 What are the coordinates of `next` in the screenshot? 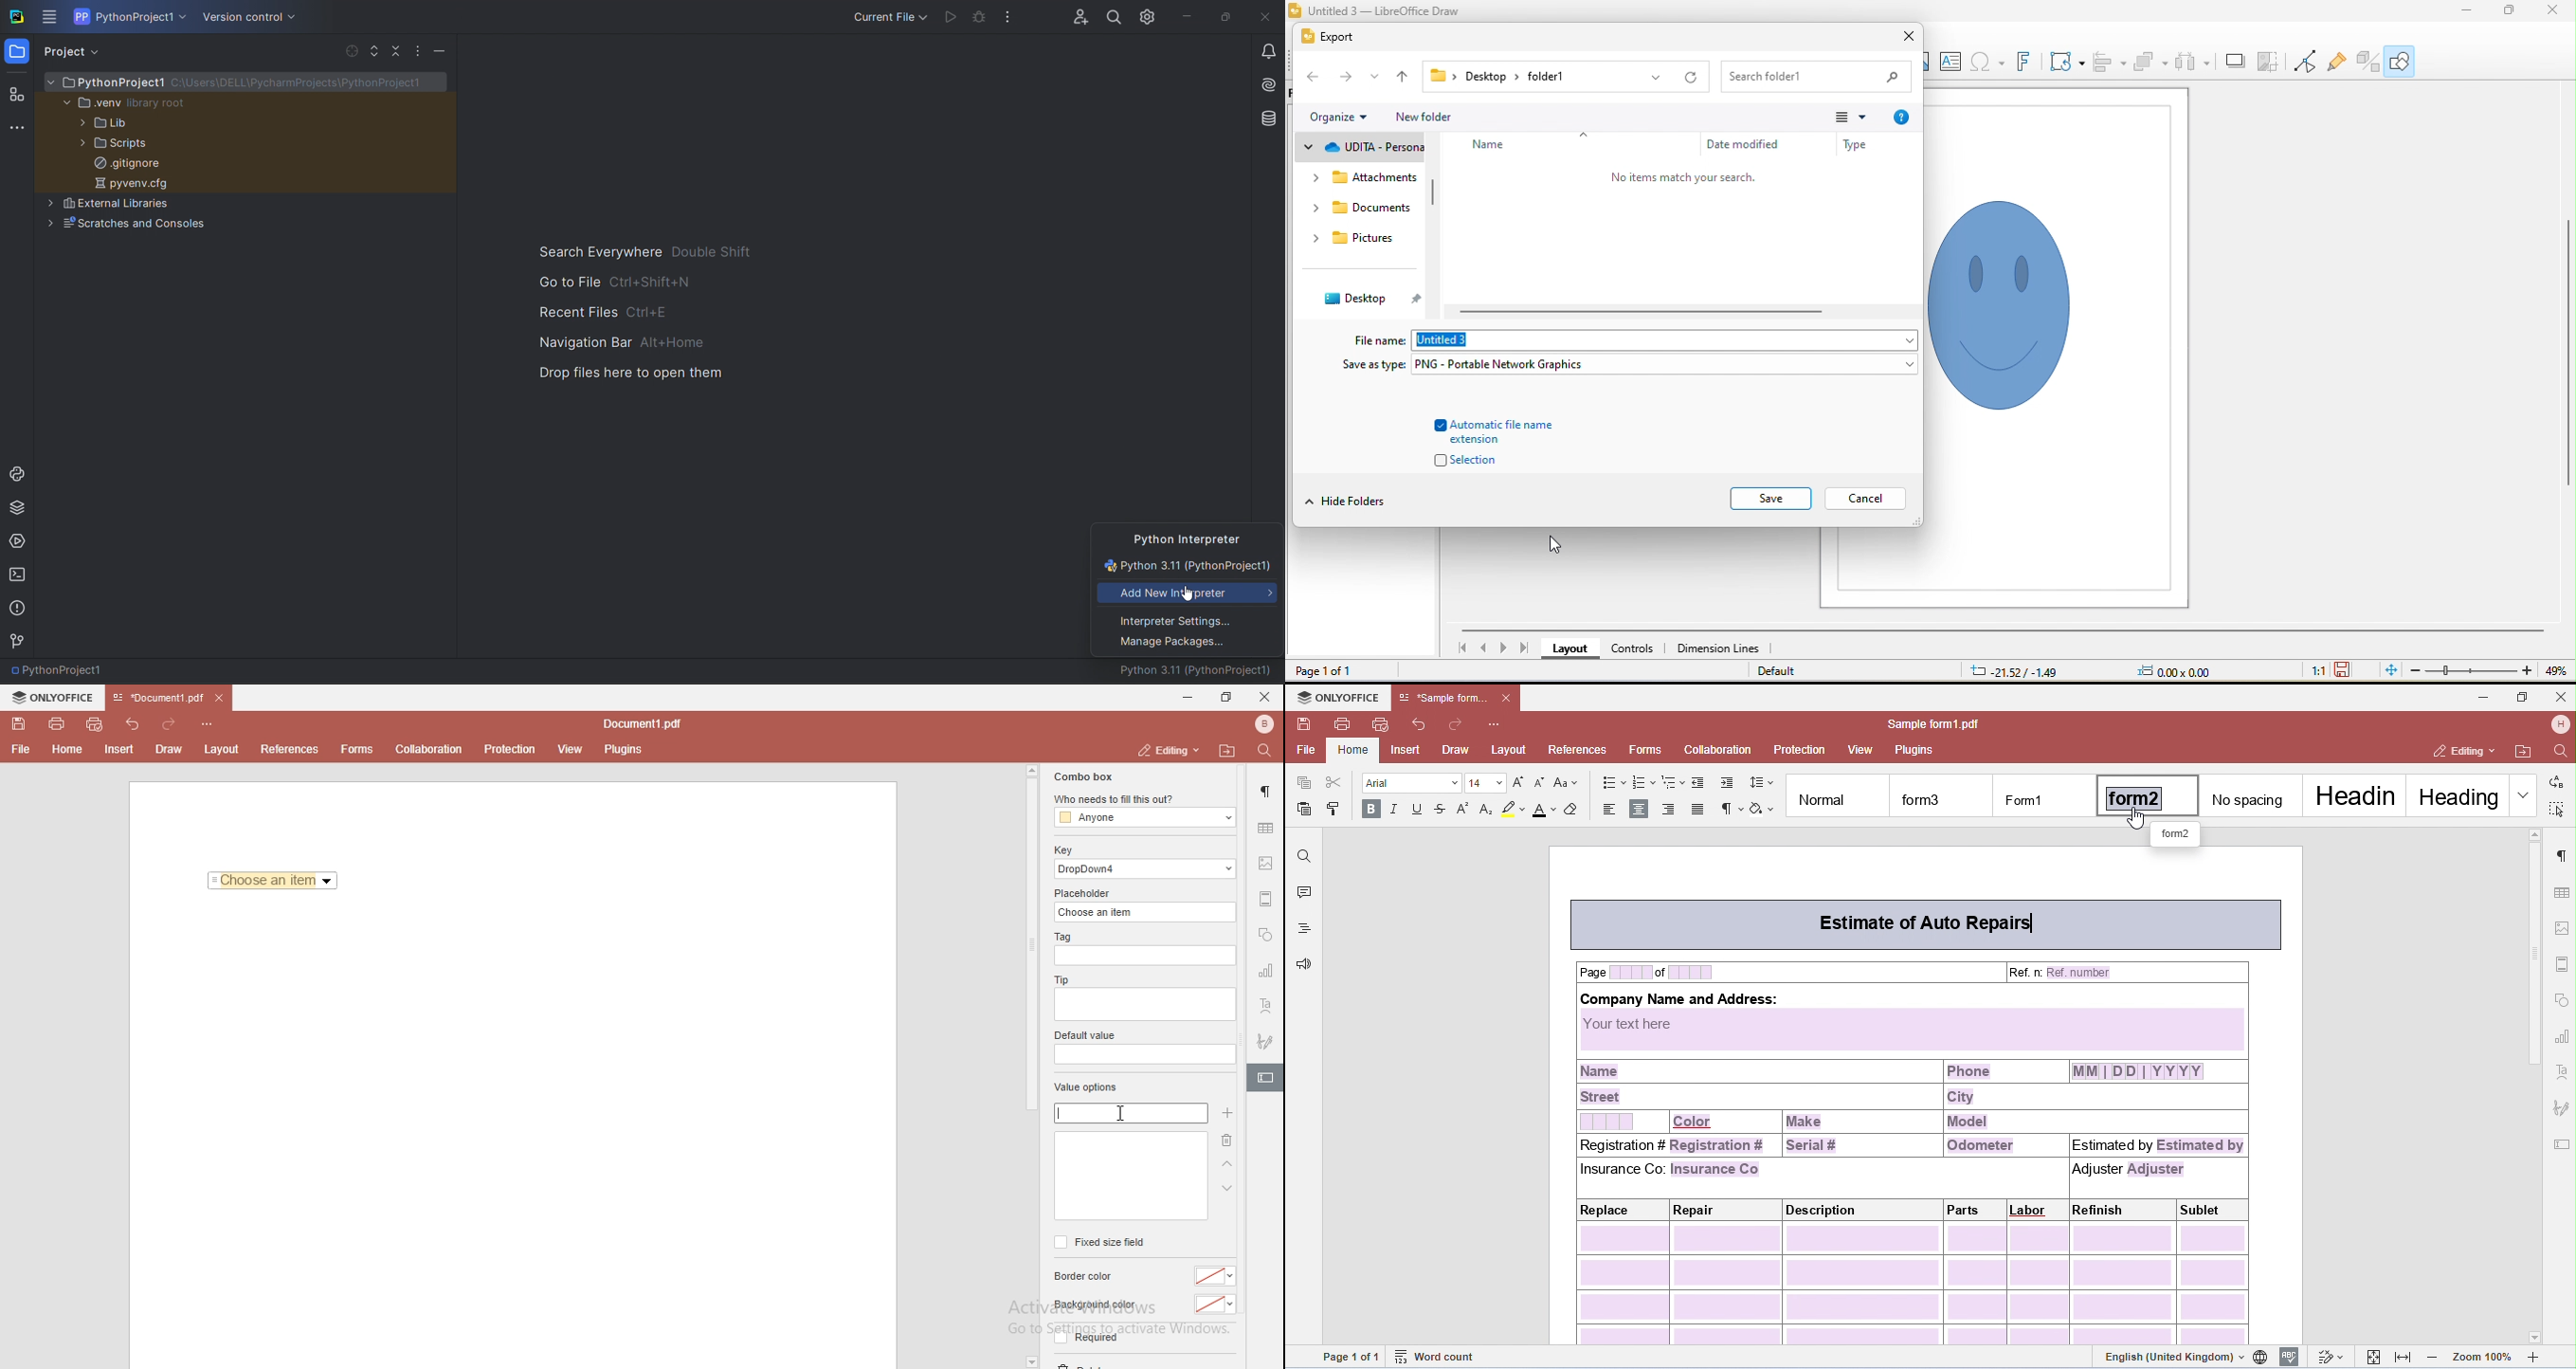 It's located at (1503, 649).